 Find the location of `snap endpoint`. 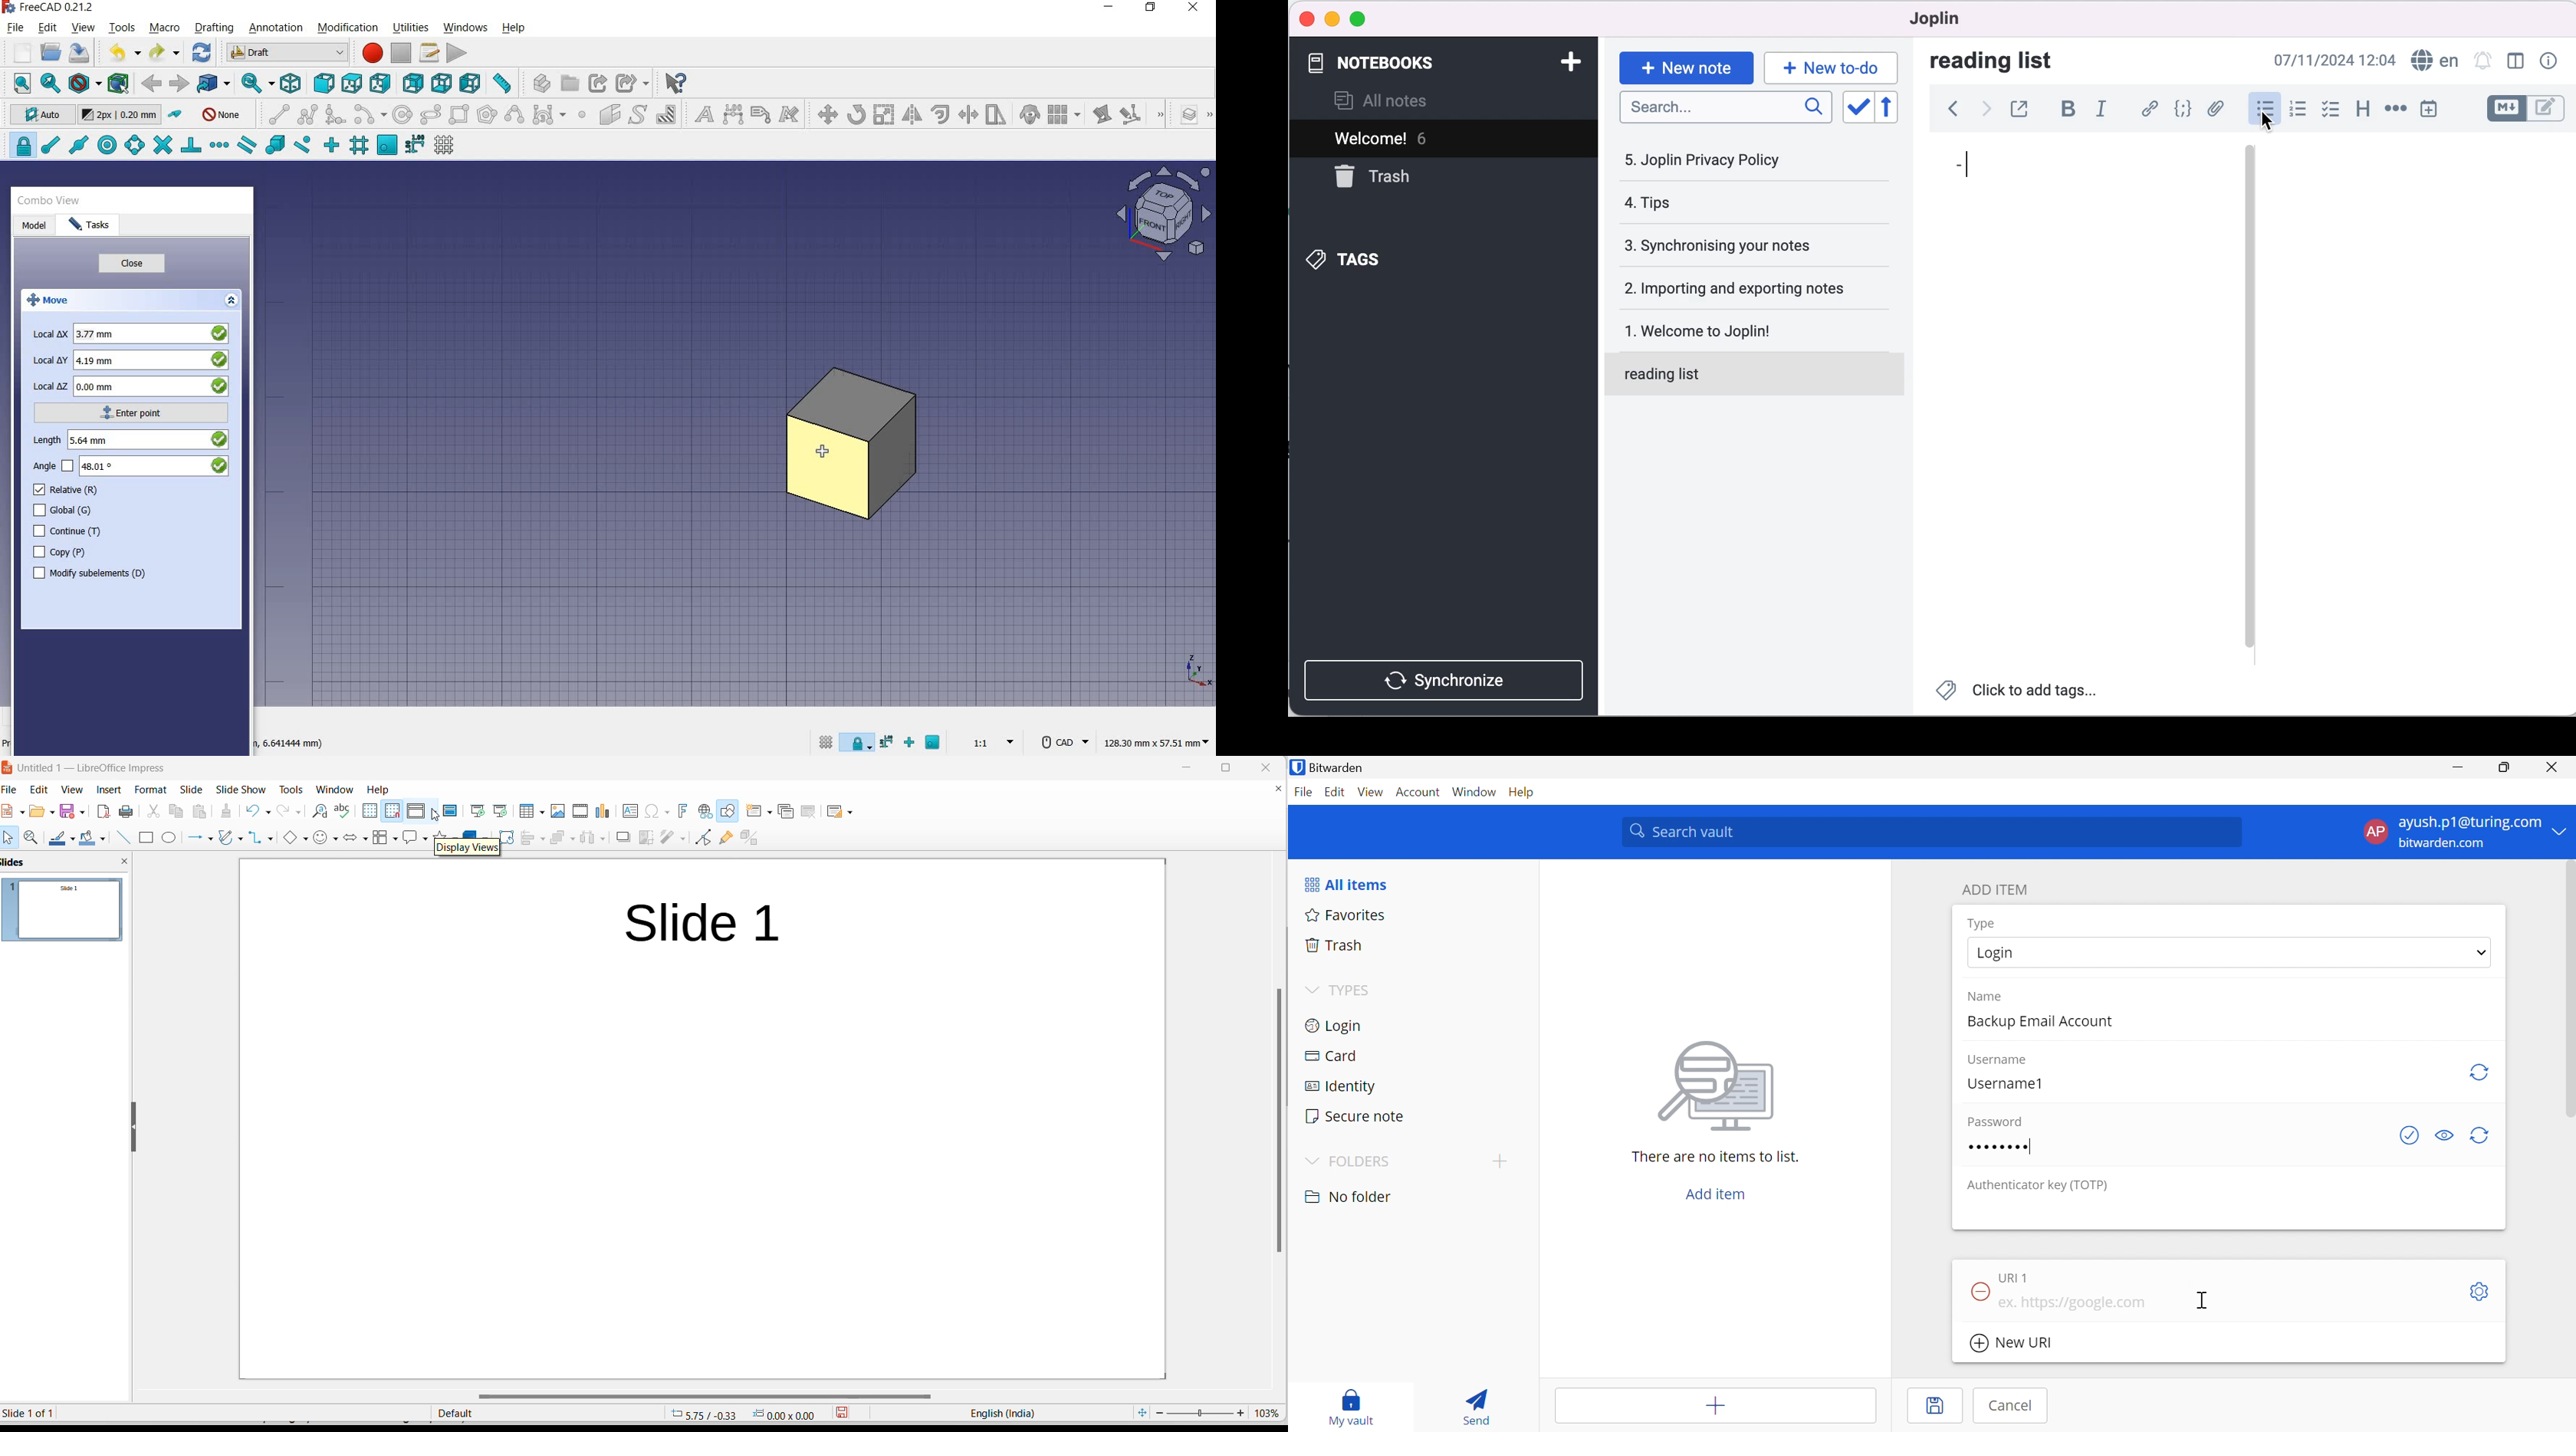

snap endpoint is located at coordinates (51, 146).